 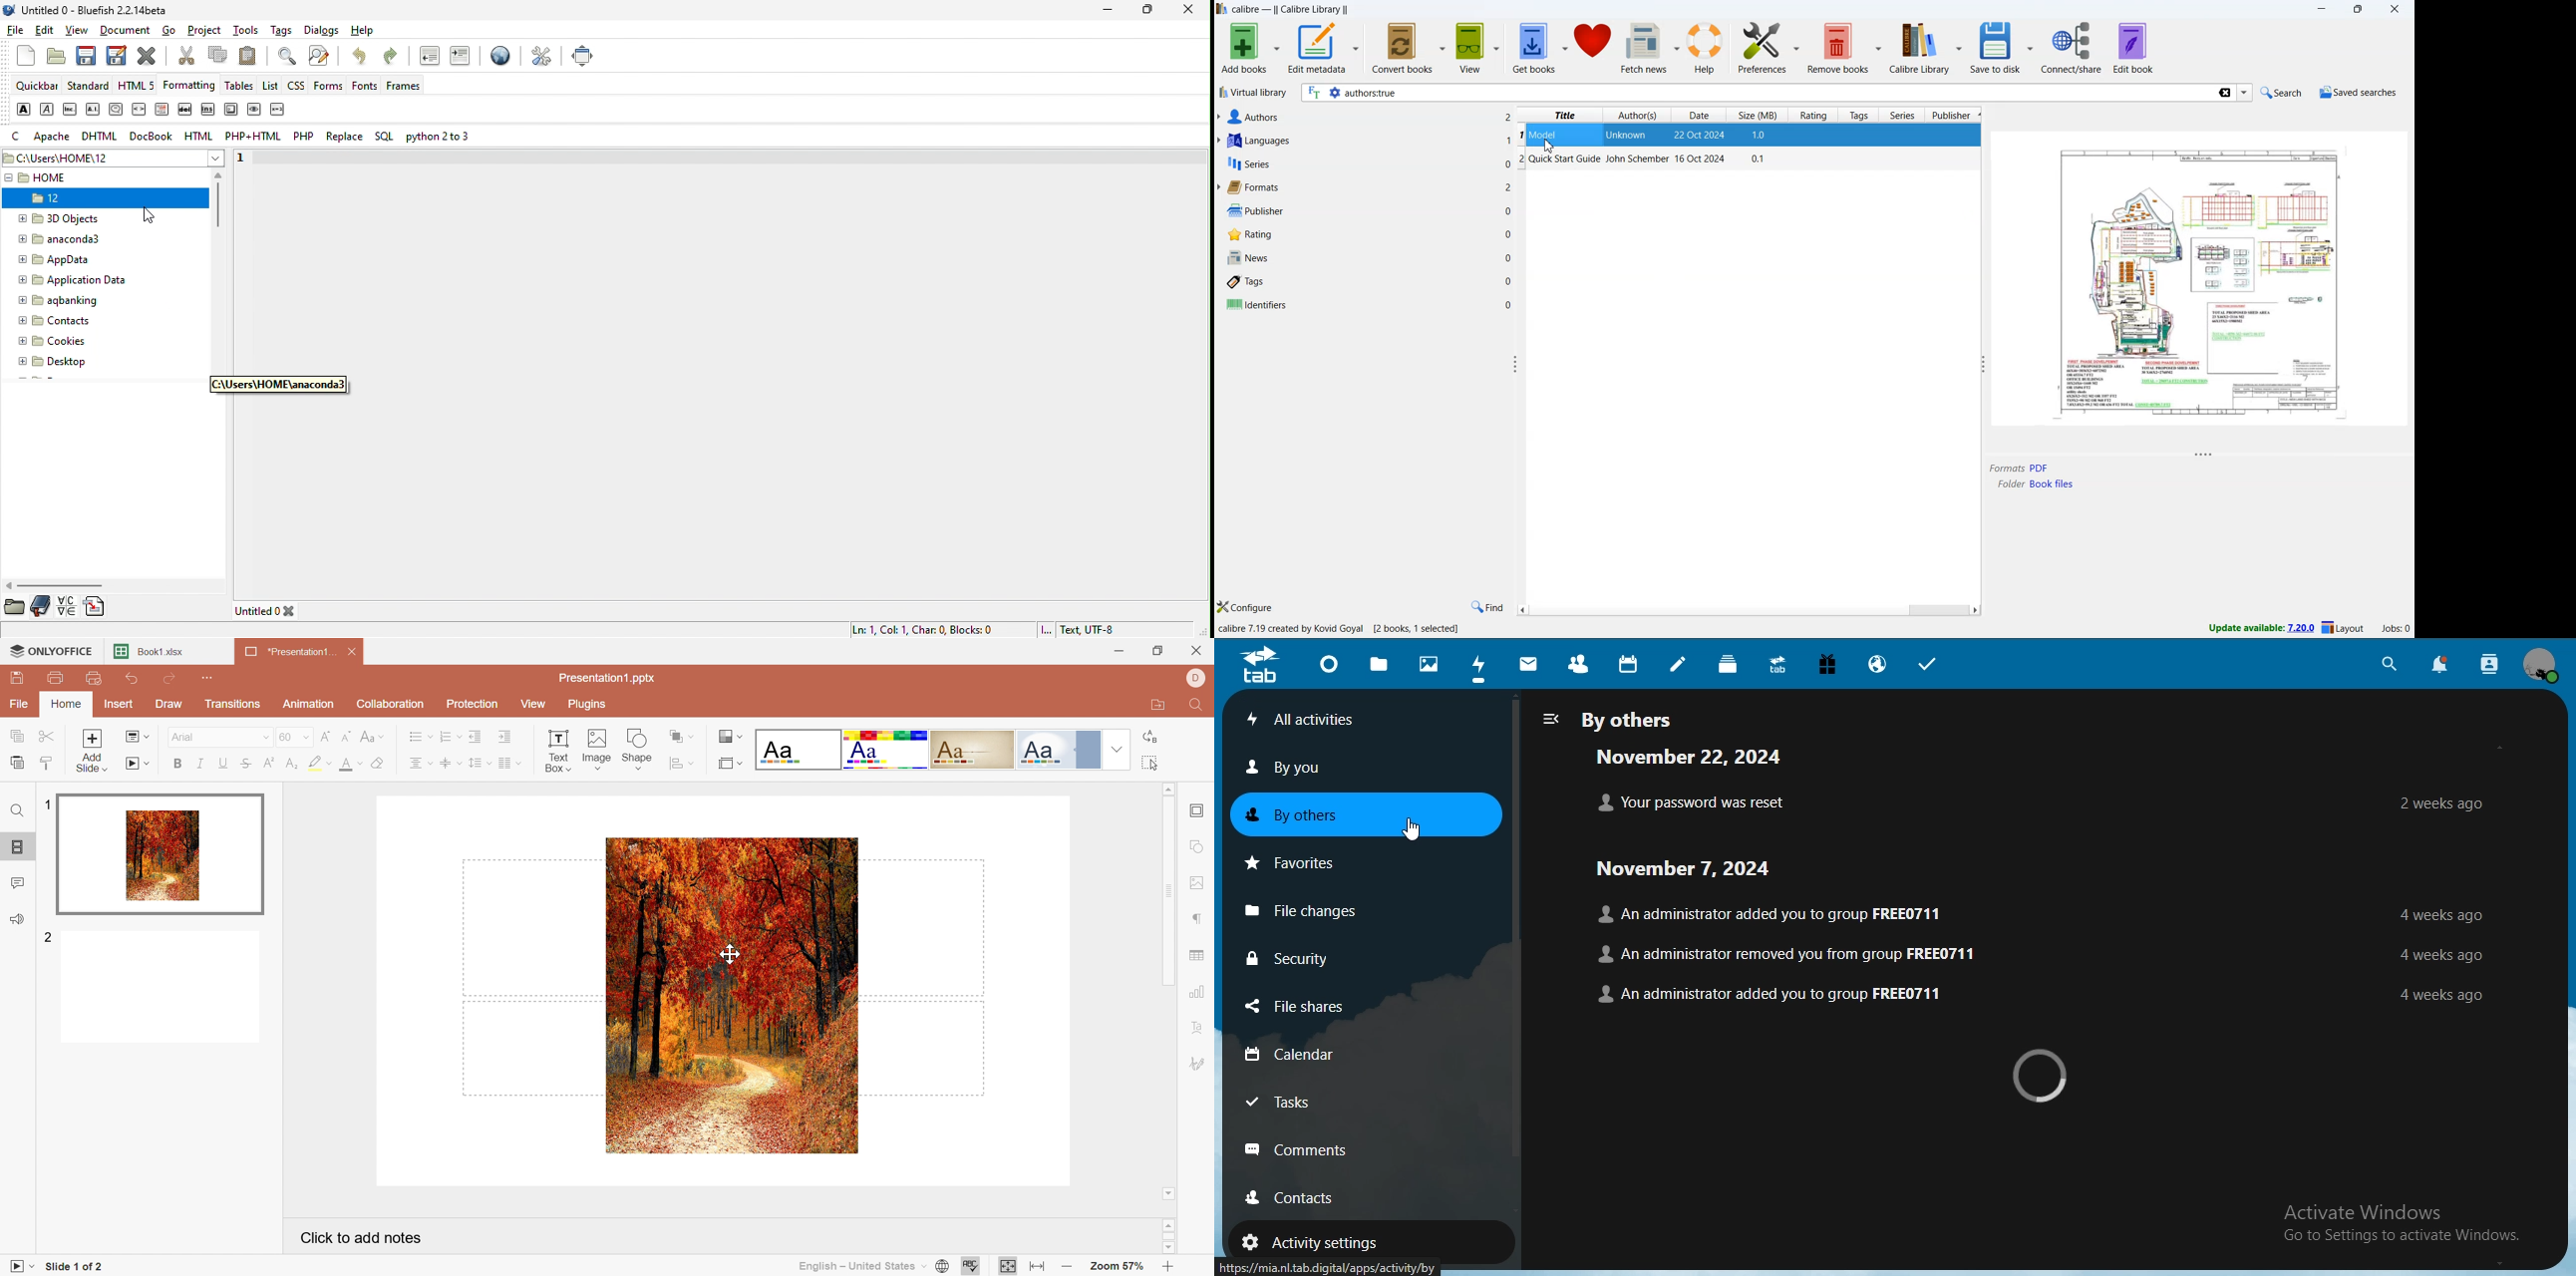 What do you see at coordinates (16, 885) in the screenshot?
I see `Comments` at bounding box center [16, 885].